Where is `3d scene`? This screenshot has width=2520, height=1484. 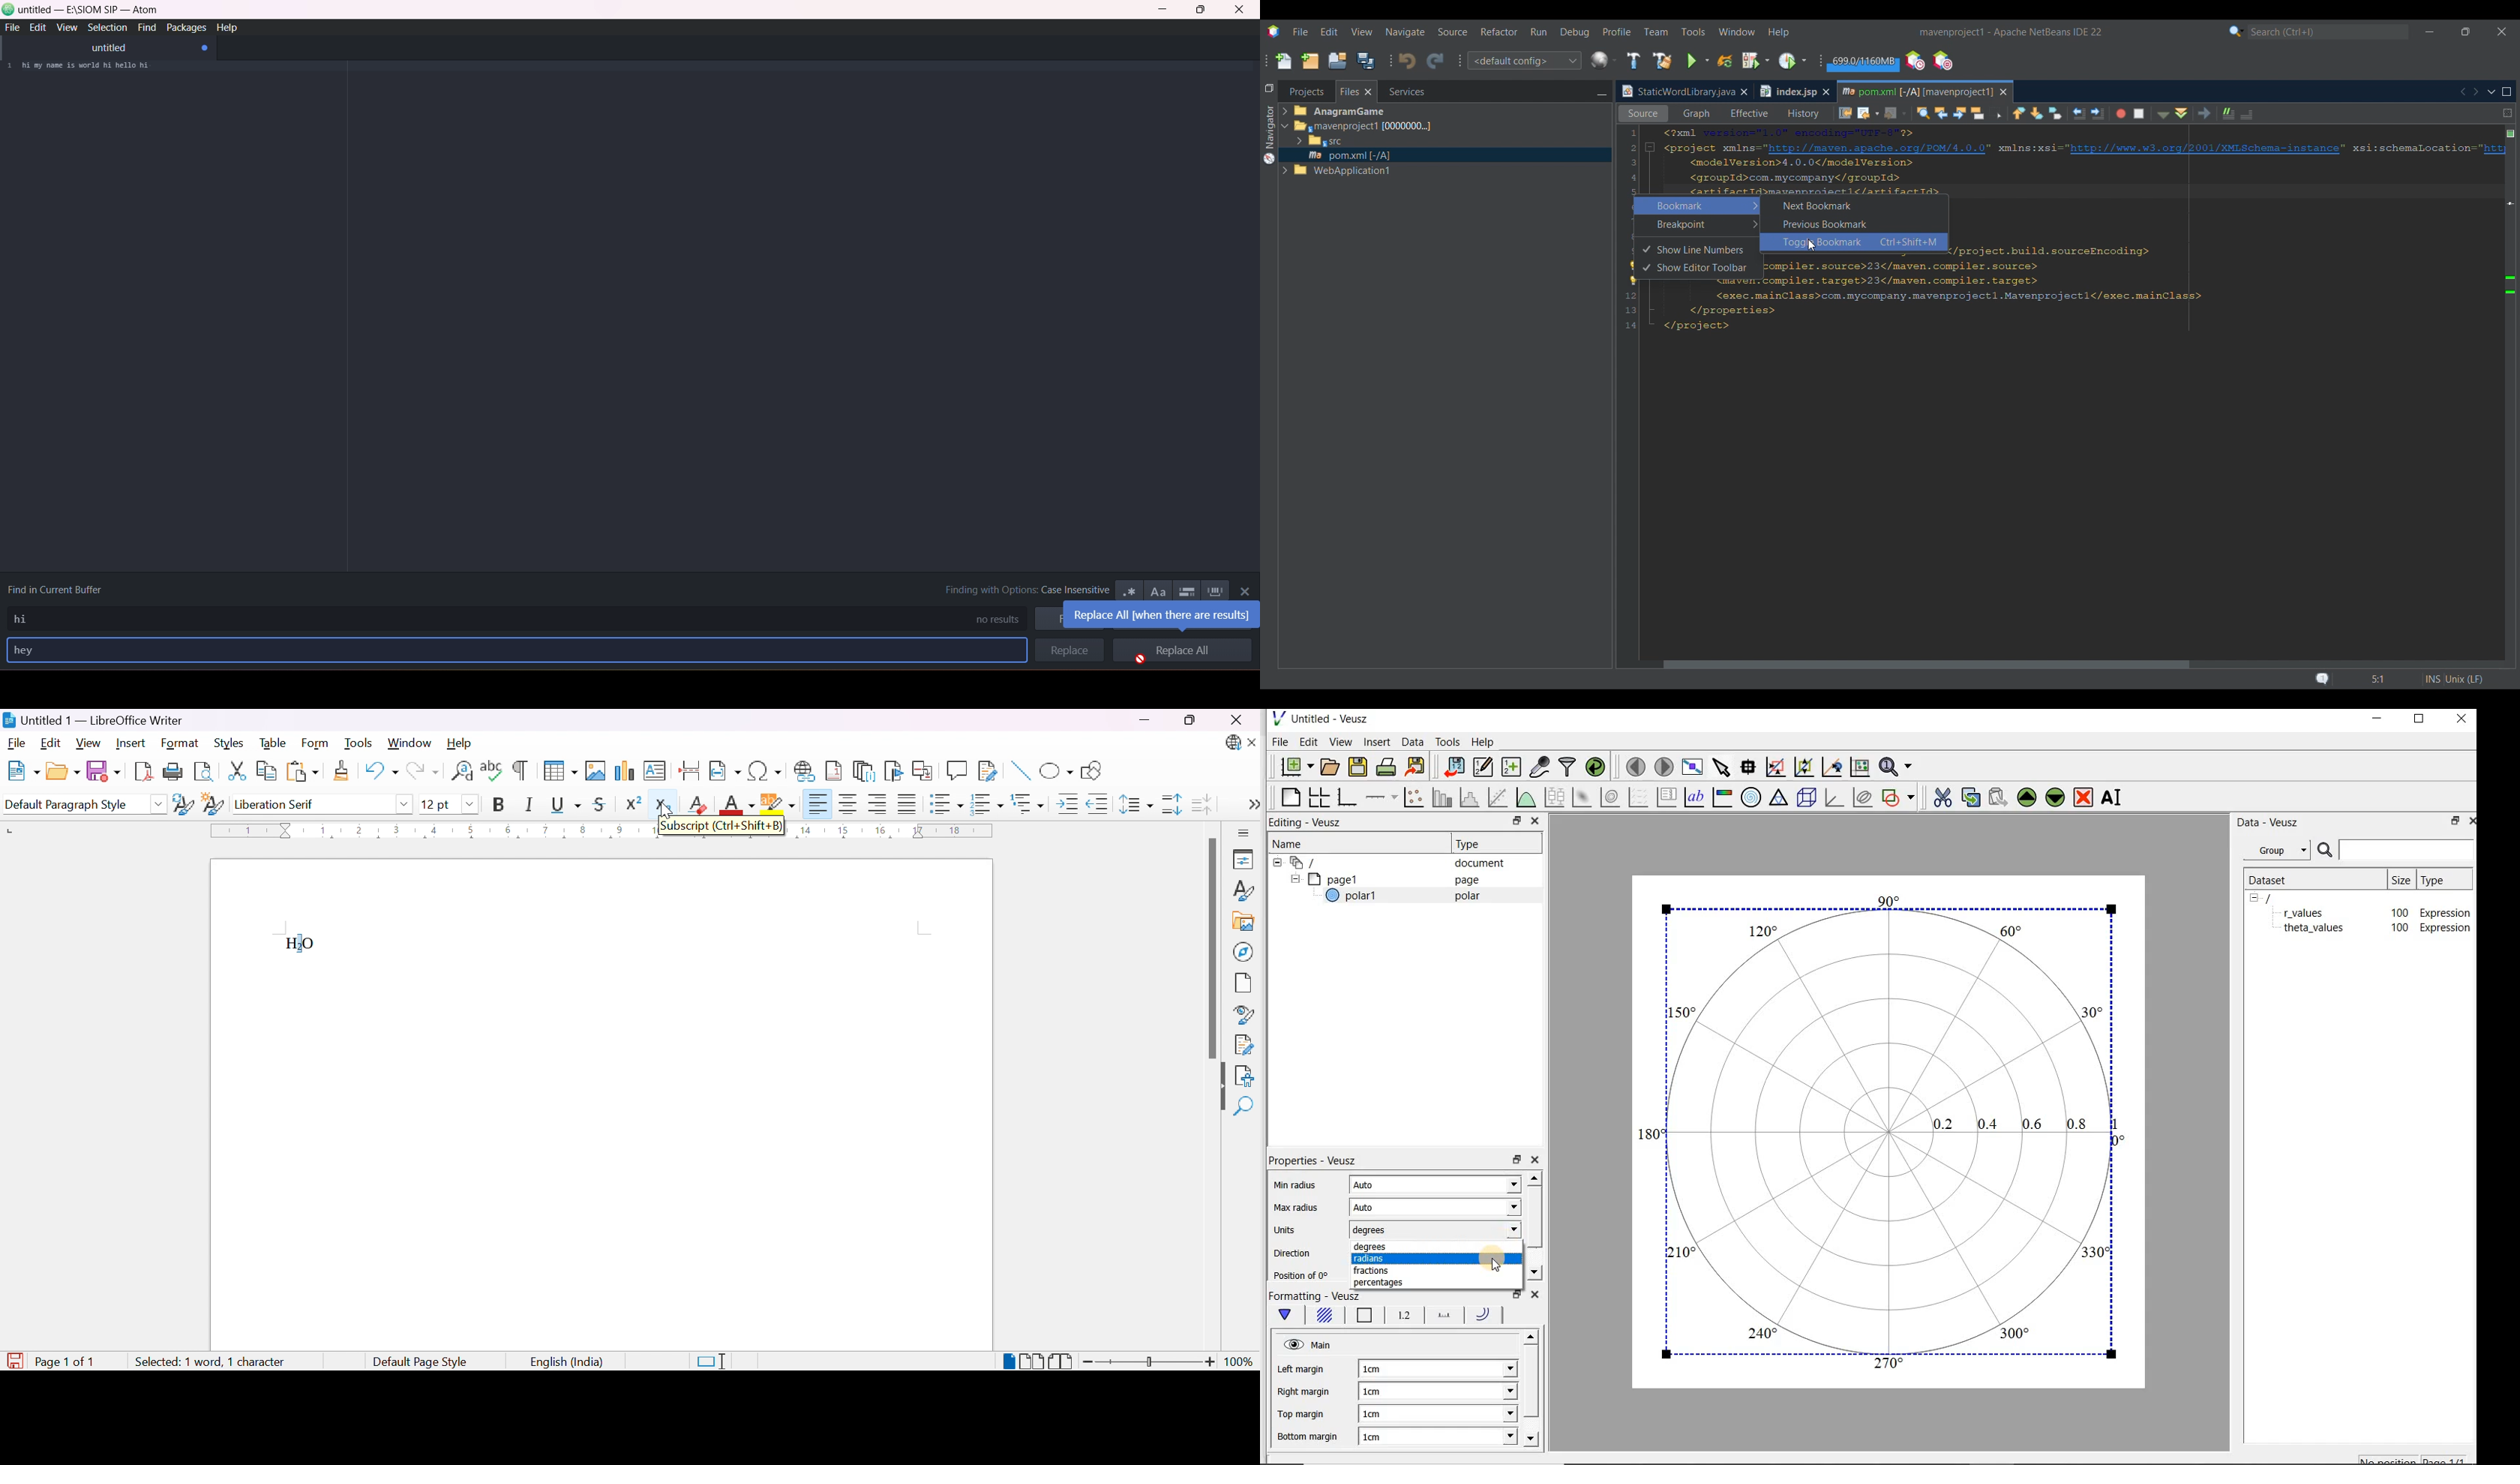 3d scene is located at coordinates (1807, 799).